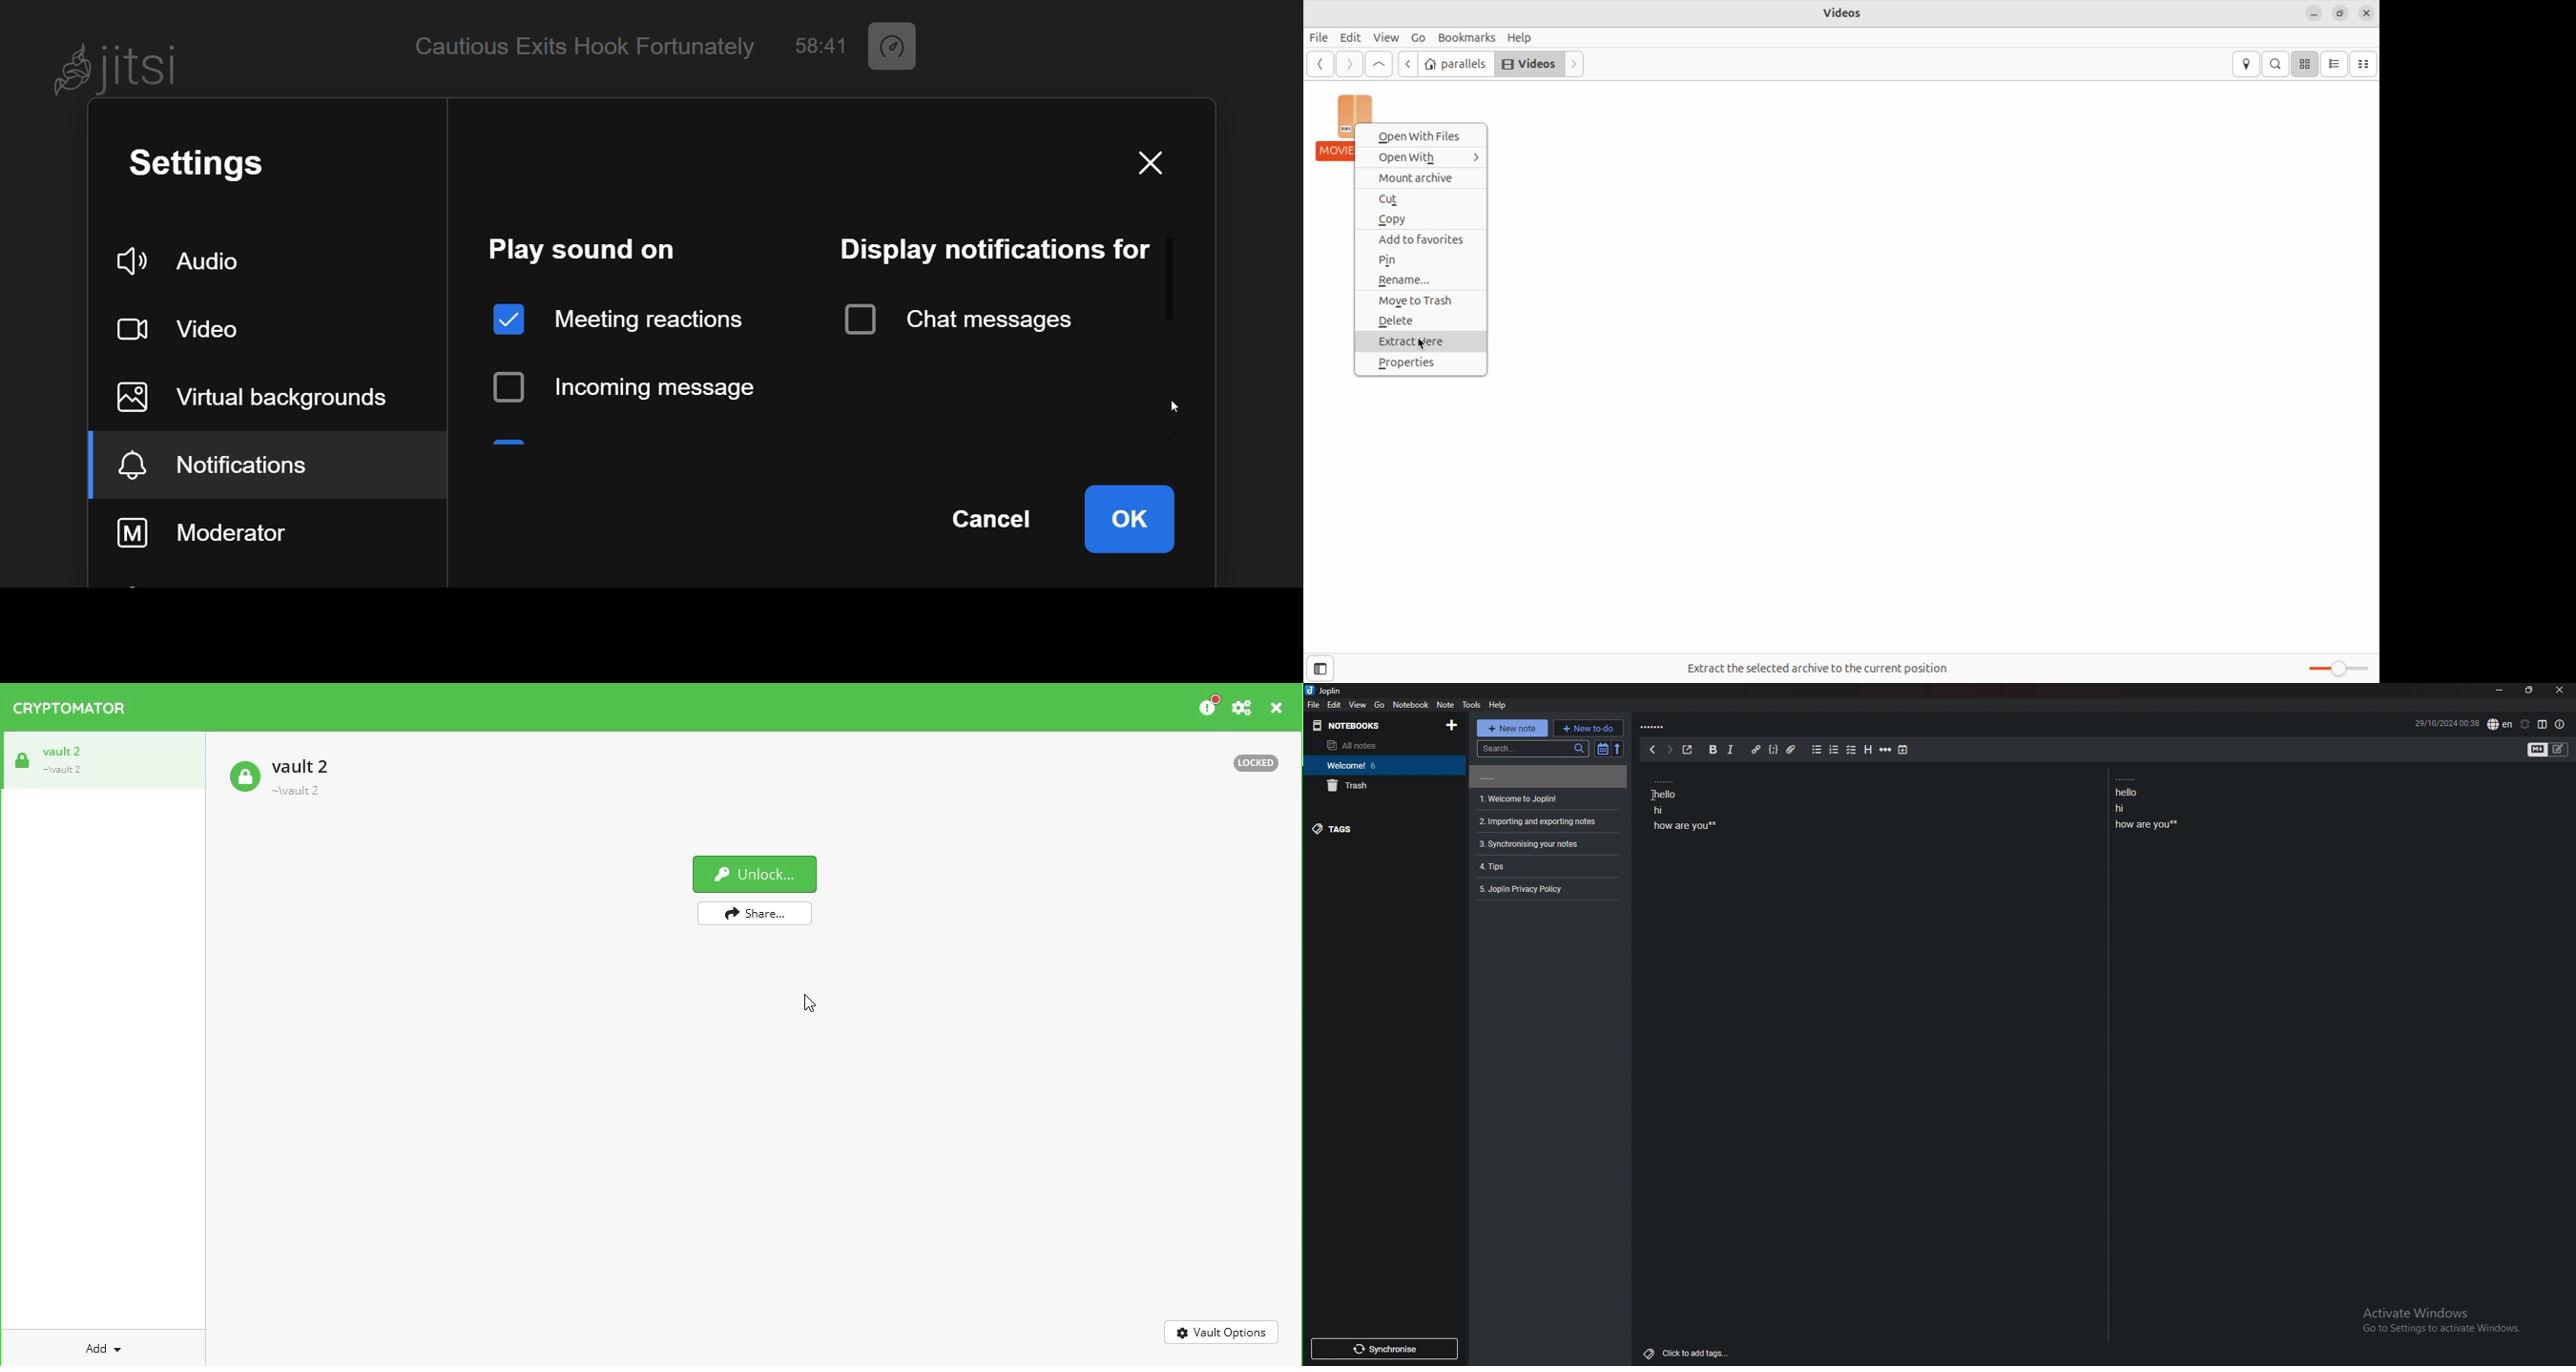 This screenshot has width=2576, height=1372. What do you see at coordinates (1619, 749) in the screenshot?
I see `reverse sort order` at bounding box center [1619, 749].